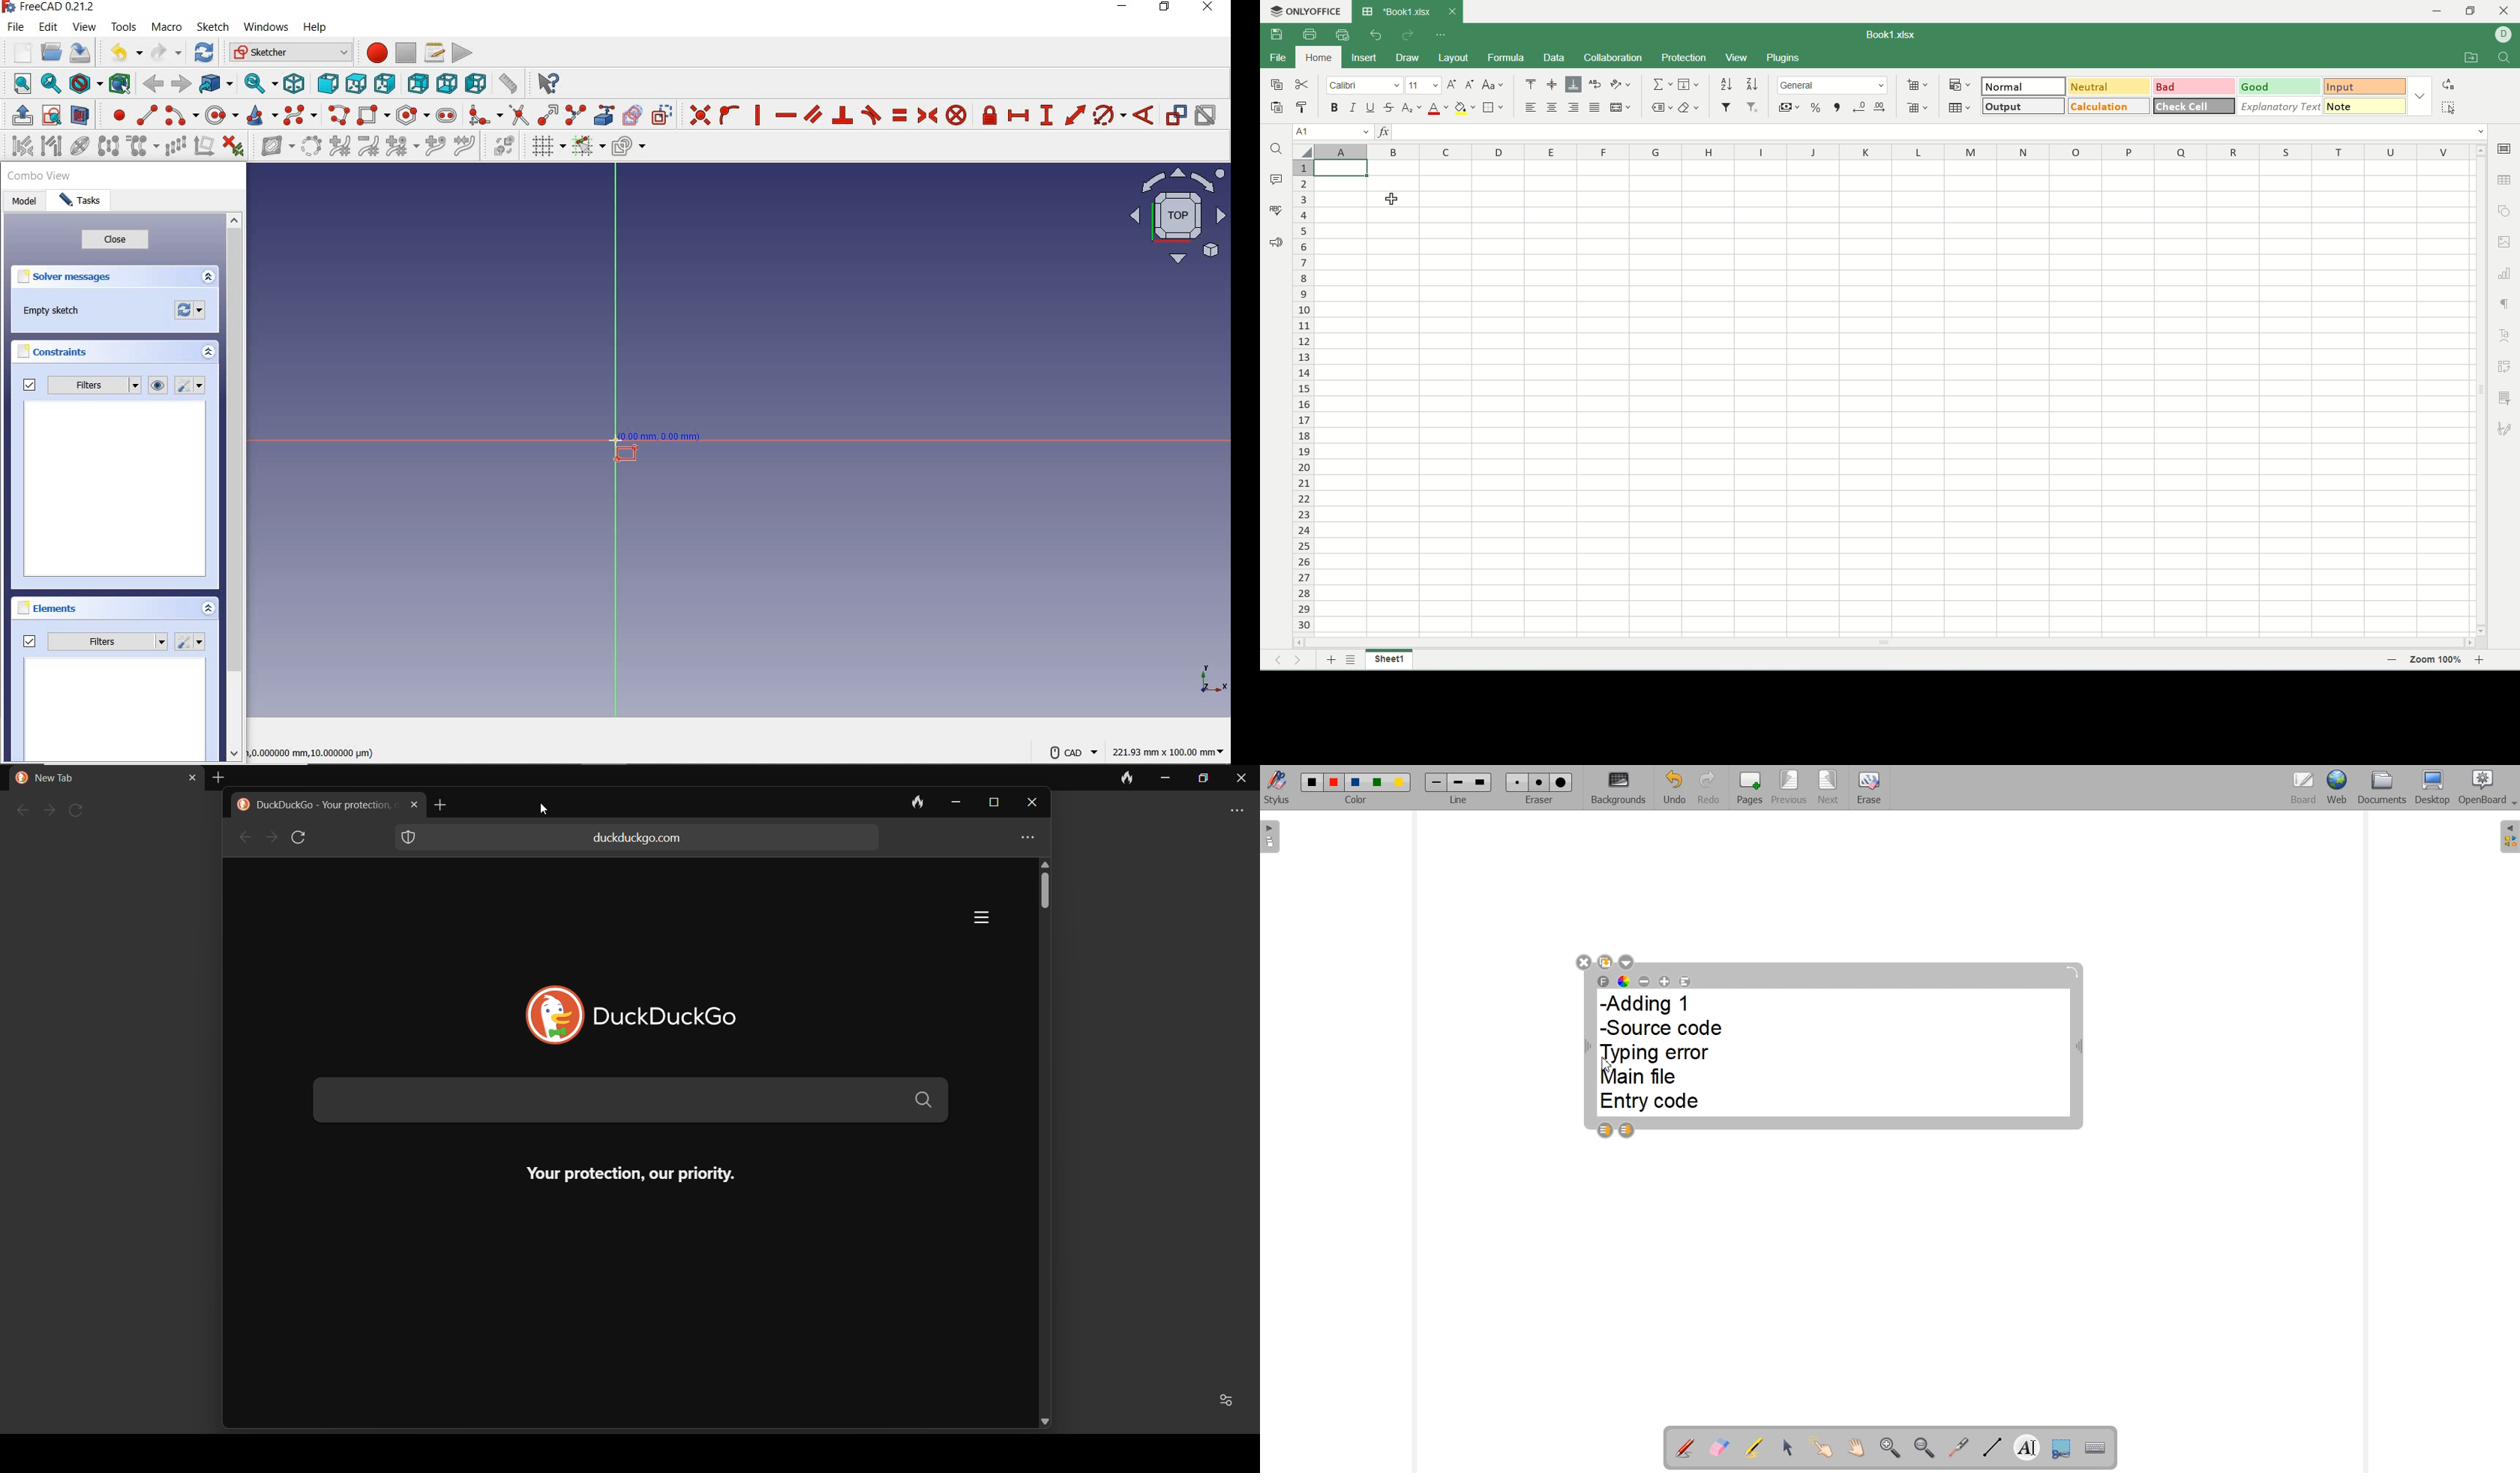 Image resolution: width=2520 pixels, height=1484 pixels. What do you see at coordinates (1351, 660) in the screenshot?
I see `list of sheet` at bounding box center [1351, 660].